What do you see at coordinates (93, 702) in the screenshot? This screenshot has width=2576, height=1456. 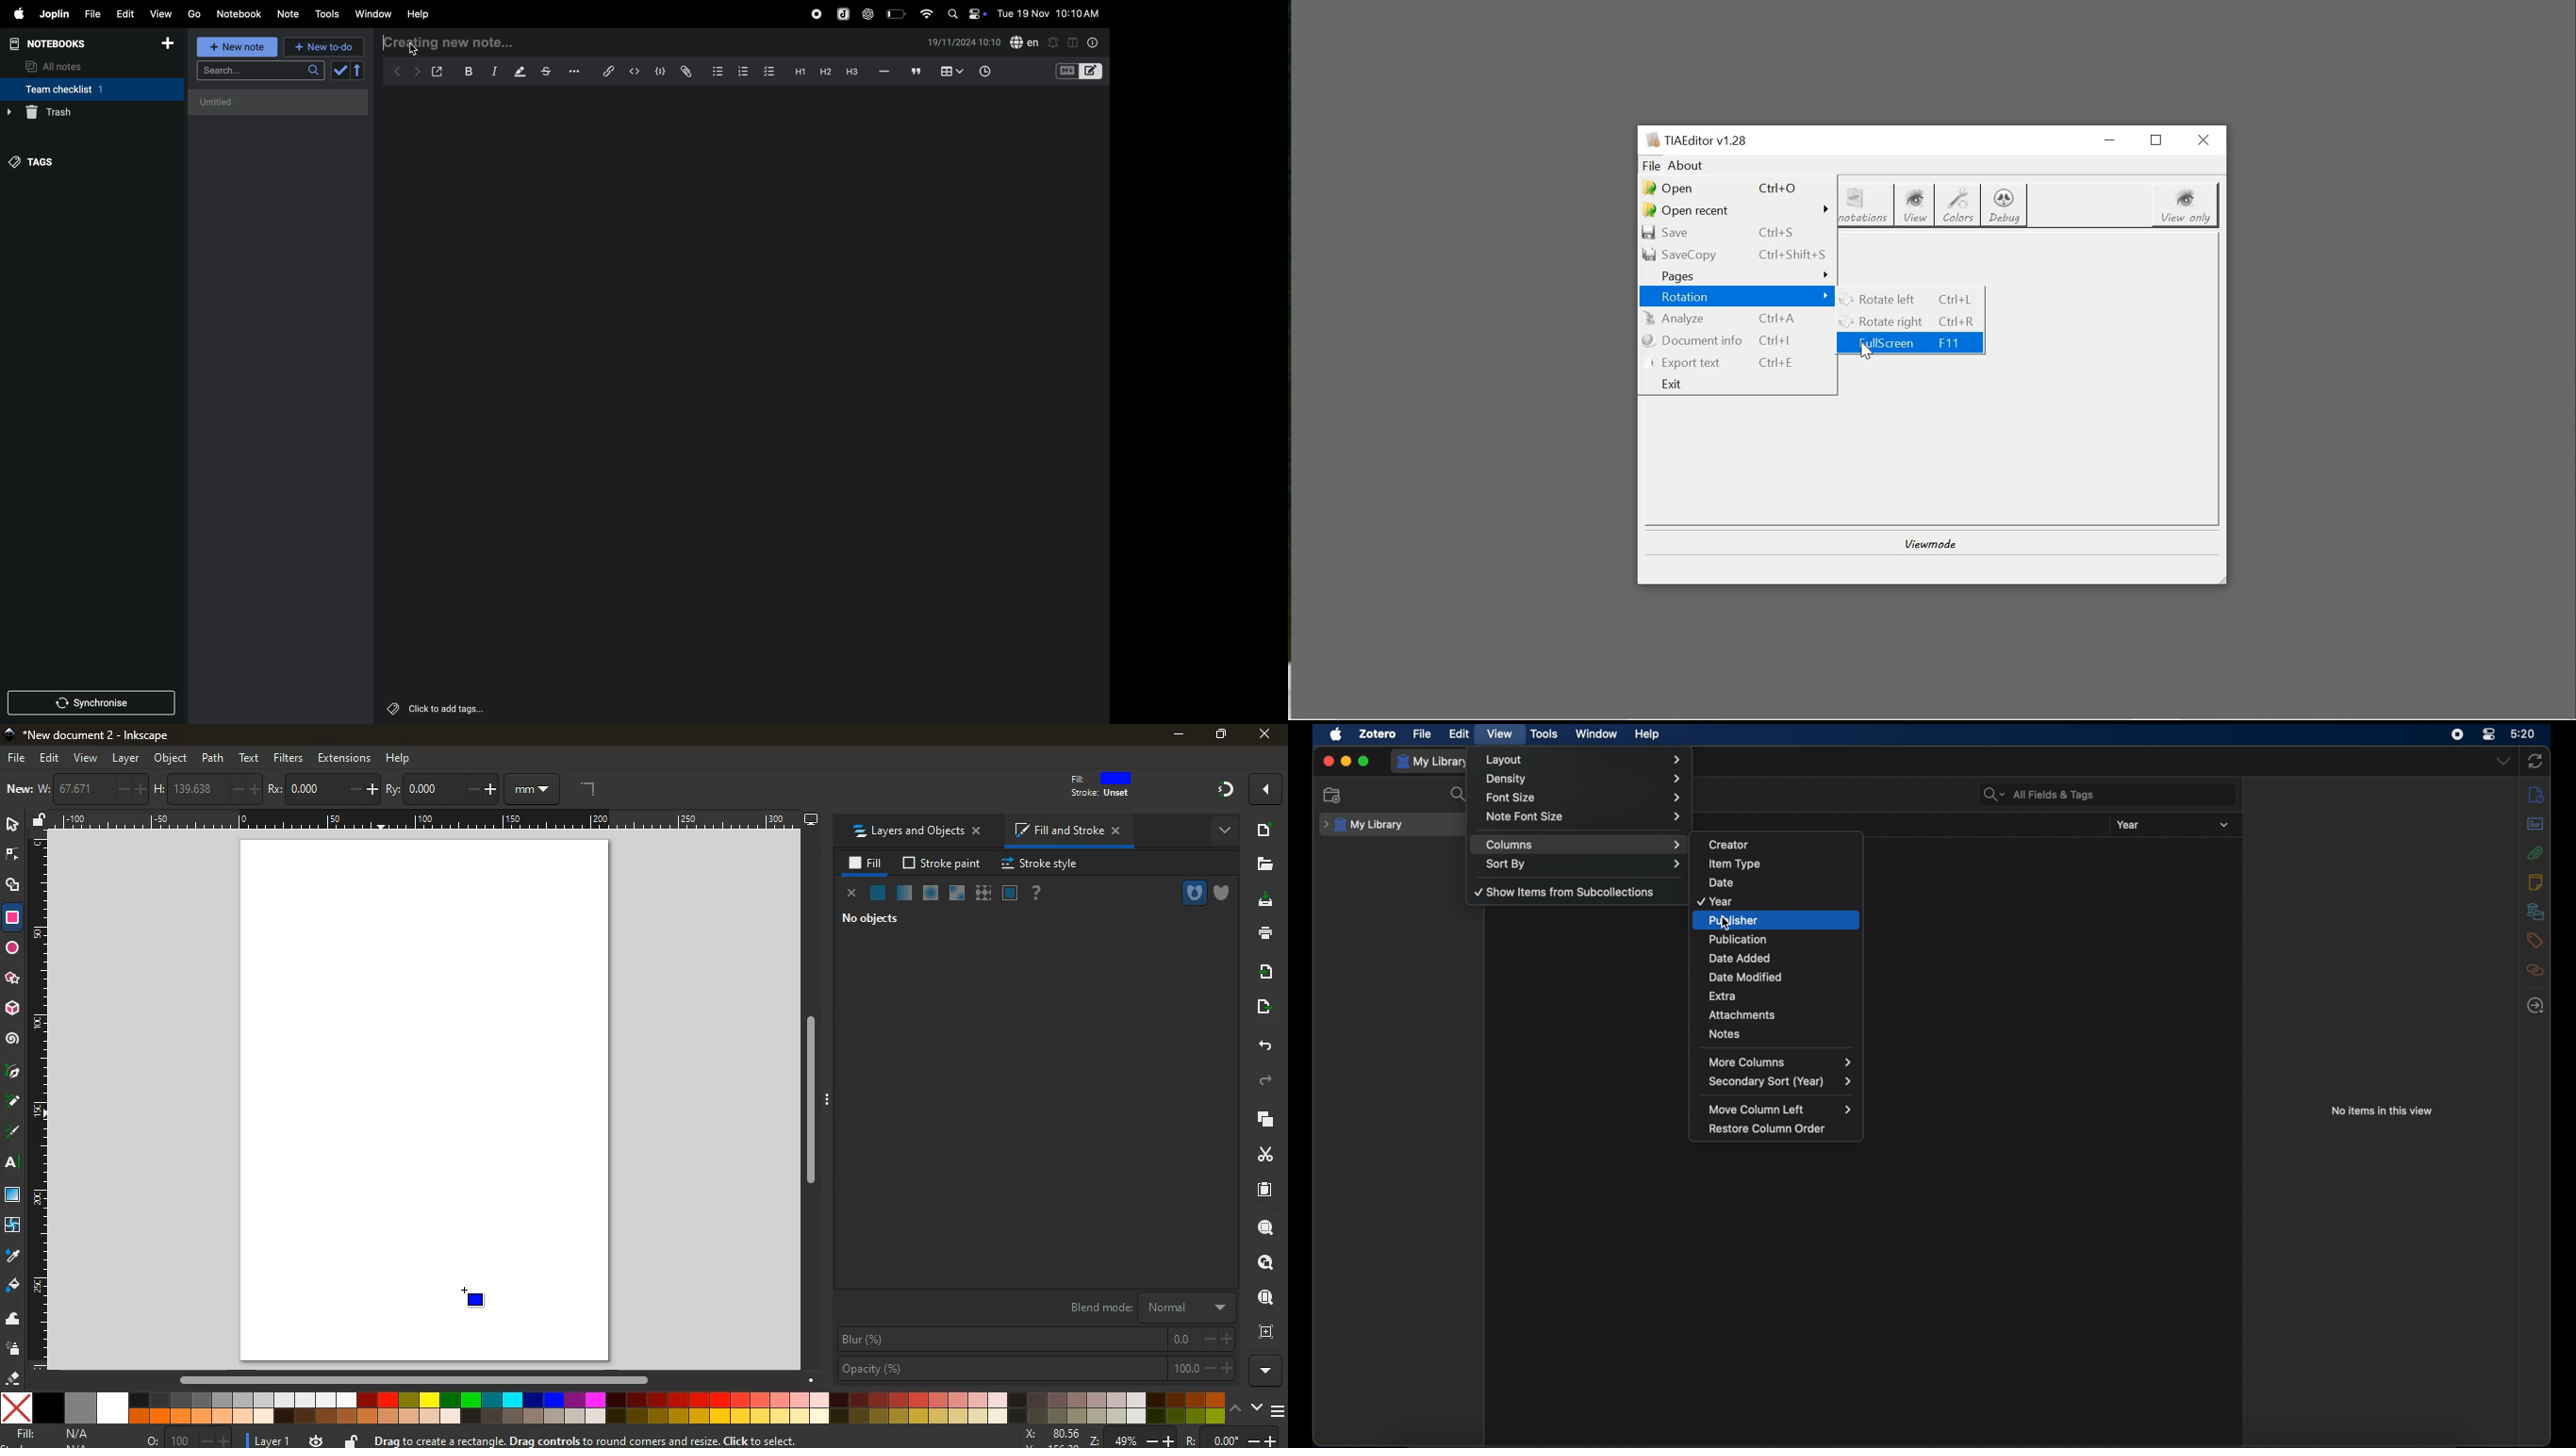 I see `synchronize` at bounding box center [93, 702].